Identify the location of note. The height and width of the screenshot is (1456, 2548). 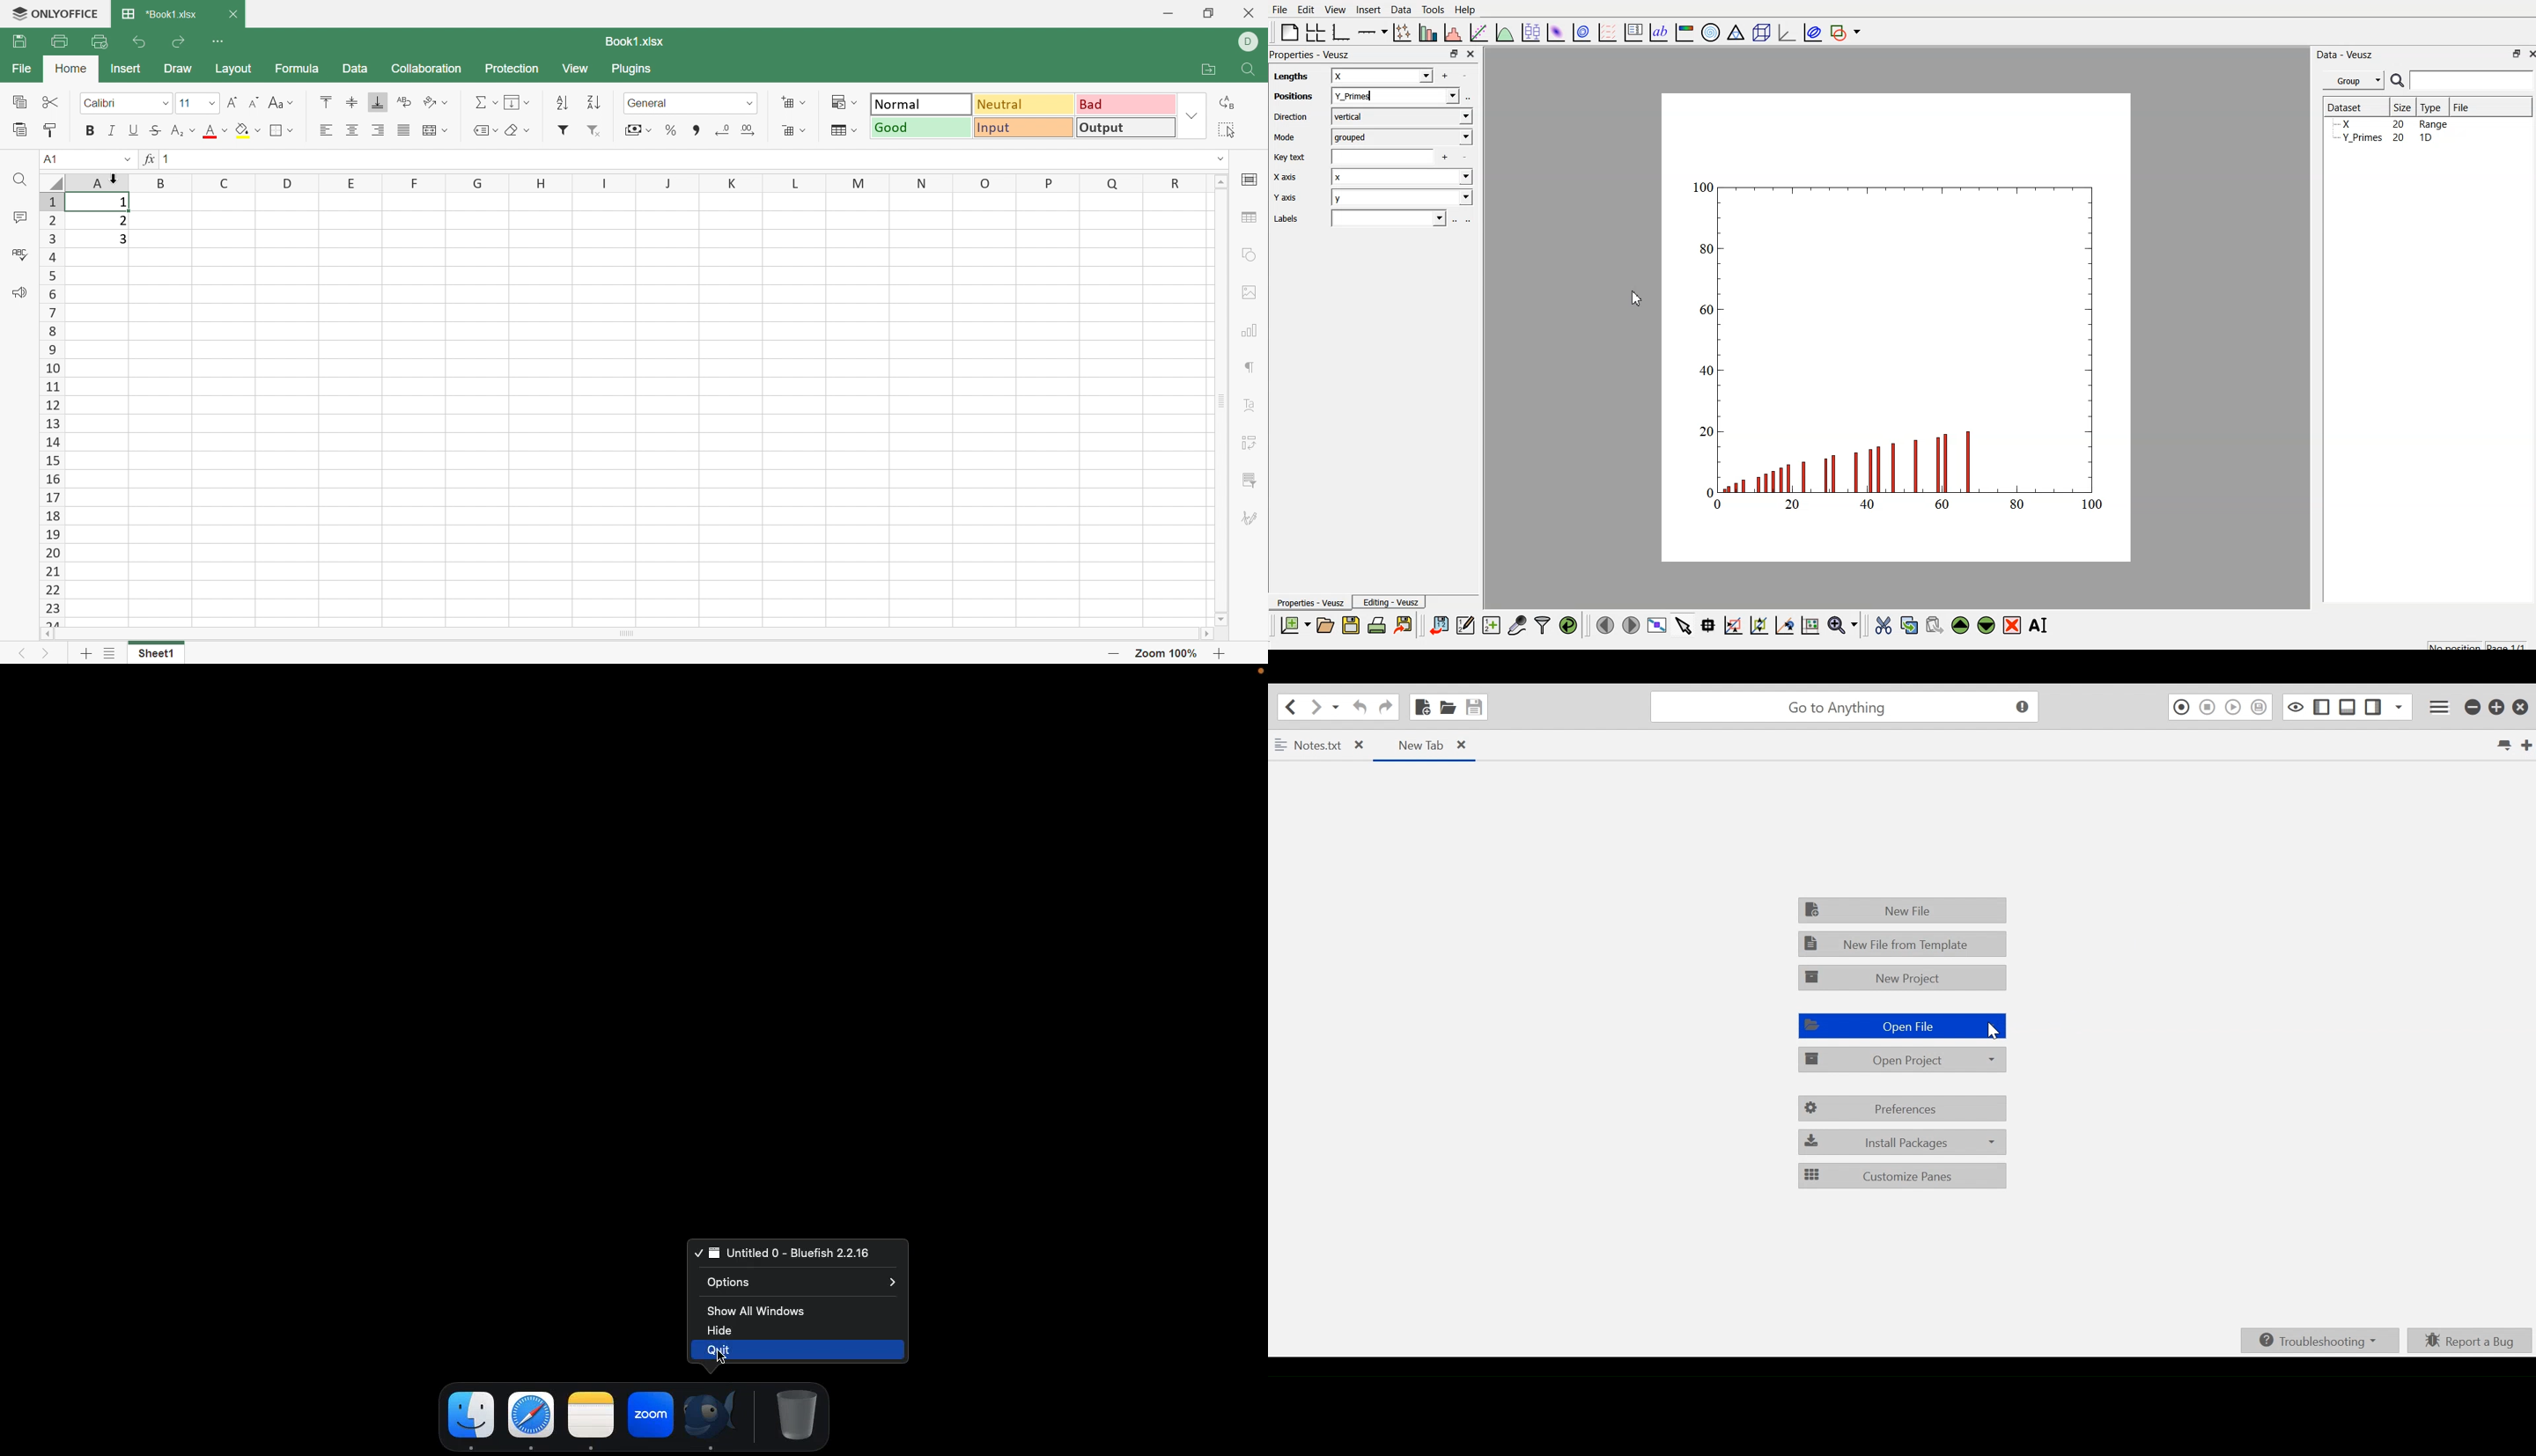
(591, 1413).